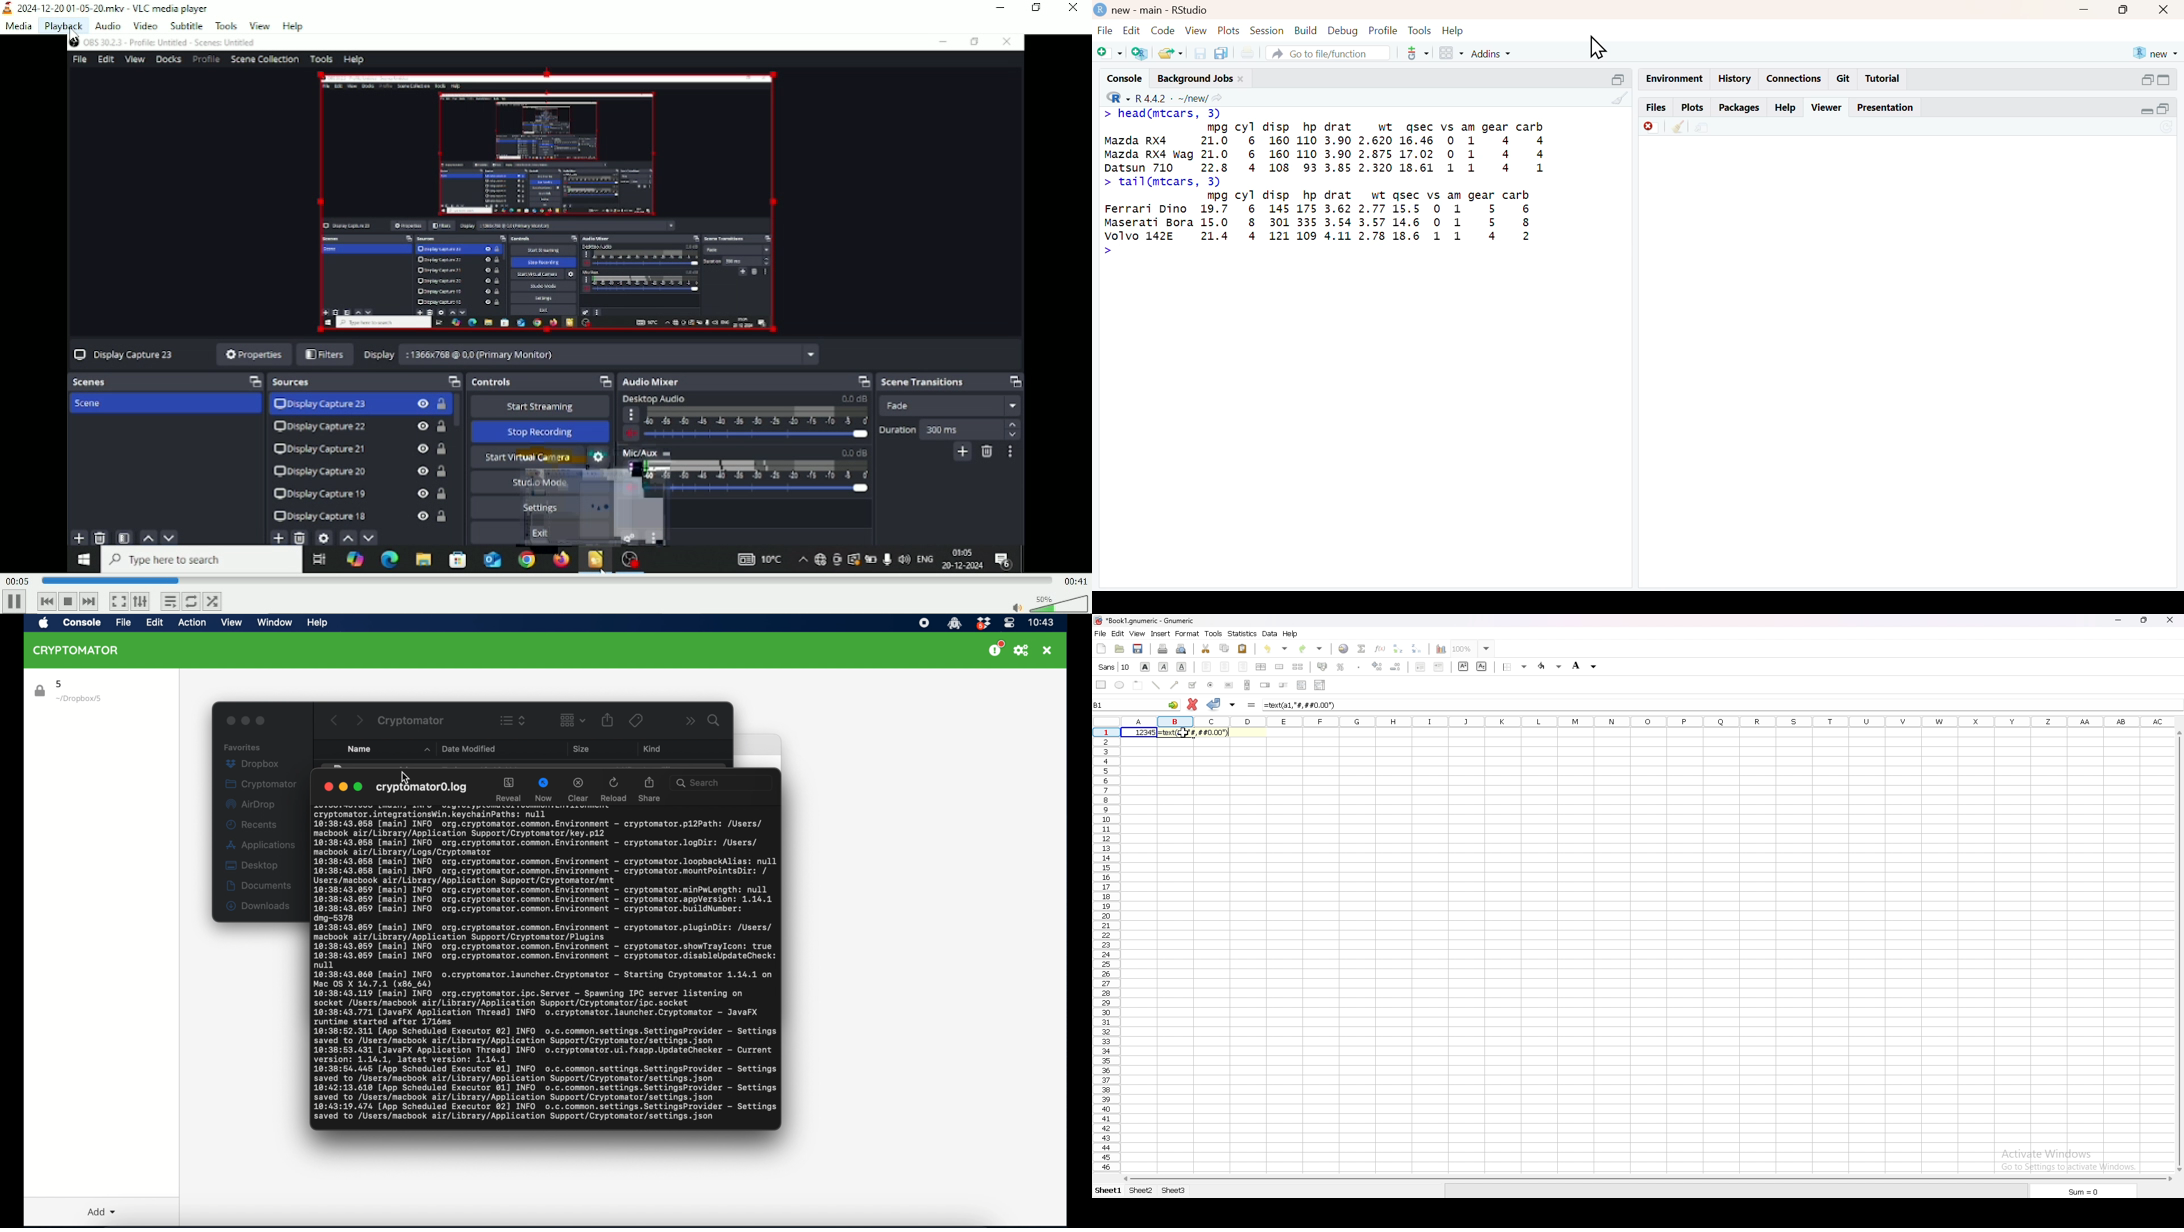  What do you see at coordinates (1792, 77) in the screenshot?
I see `Connections` at bounding box center [1792, 77].